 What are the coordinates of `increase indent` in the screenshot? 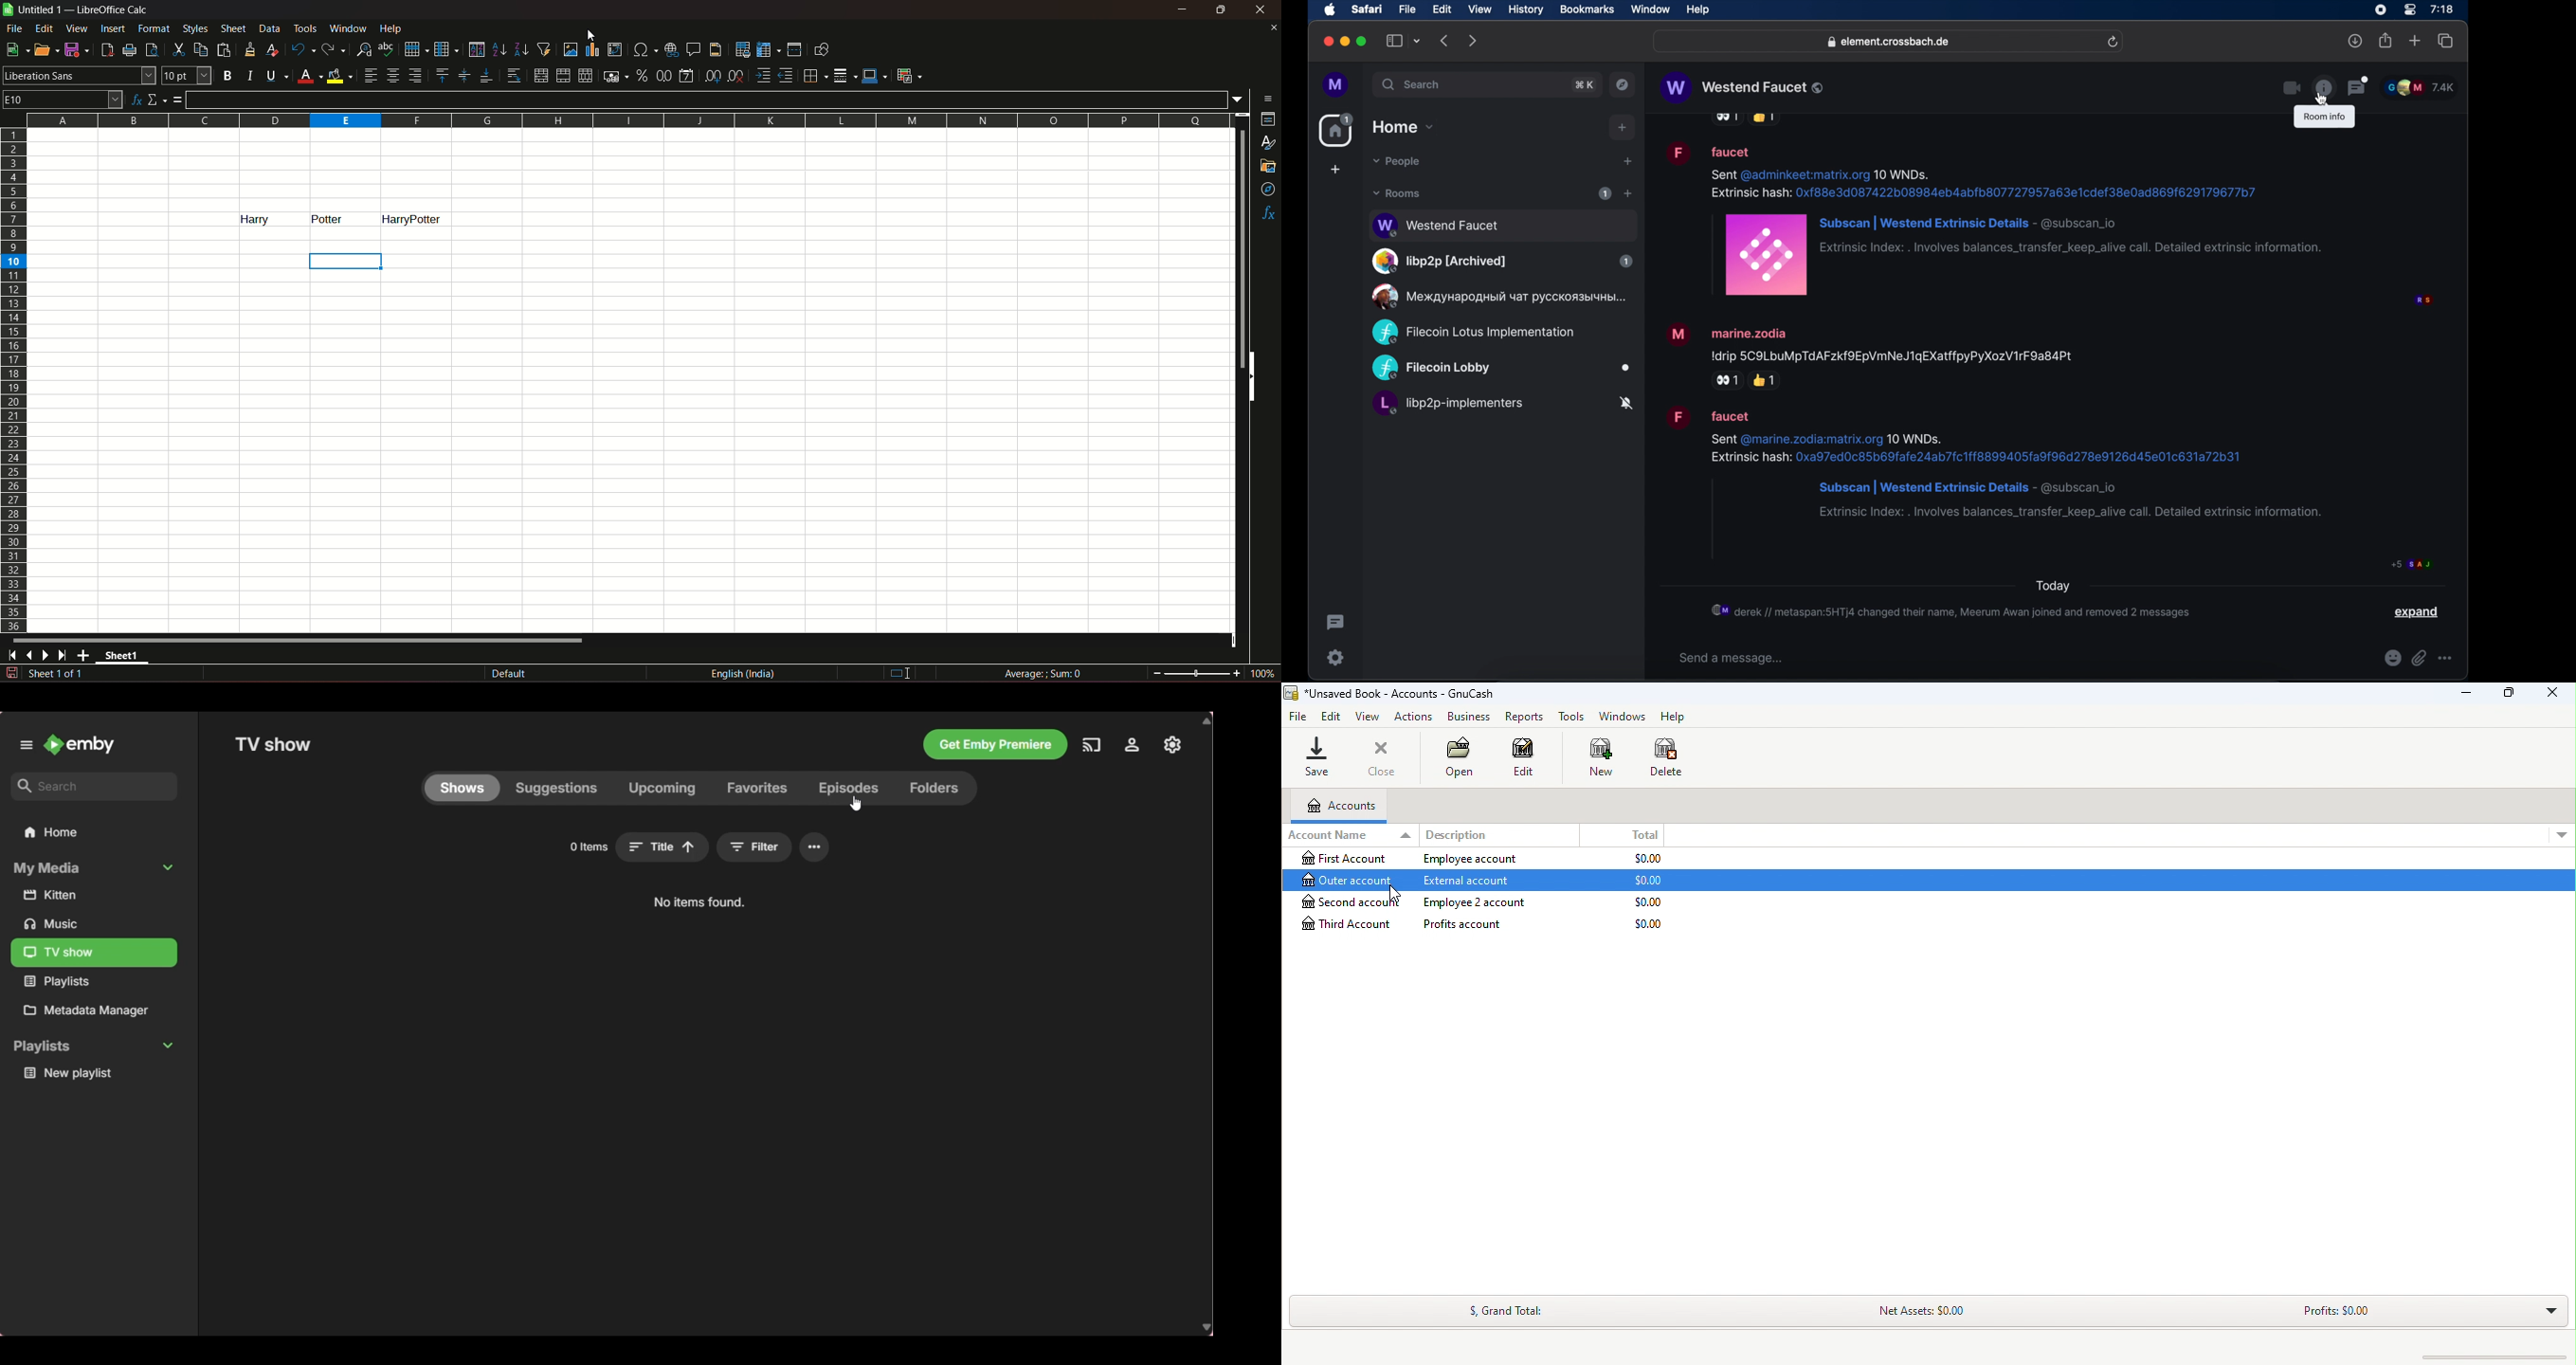 It's located at (762, 75).